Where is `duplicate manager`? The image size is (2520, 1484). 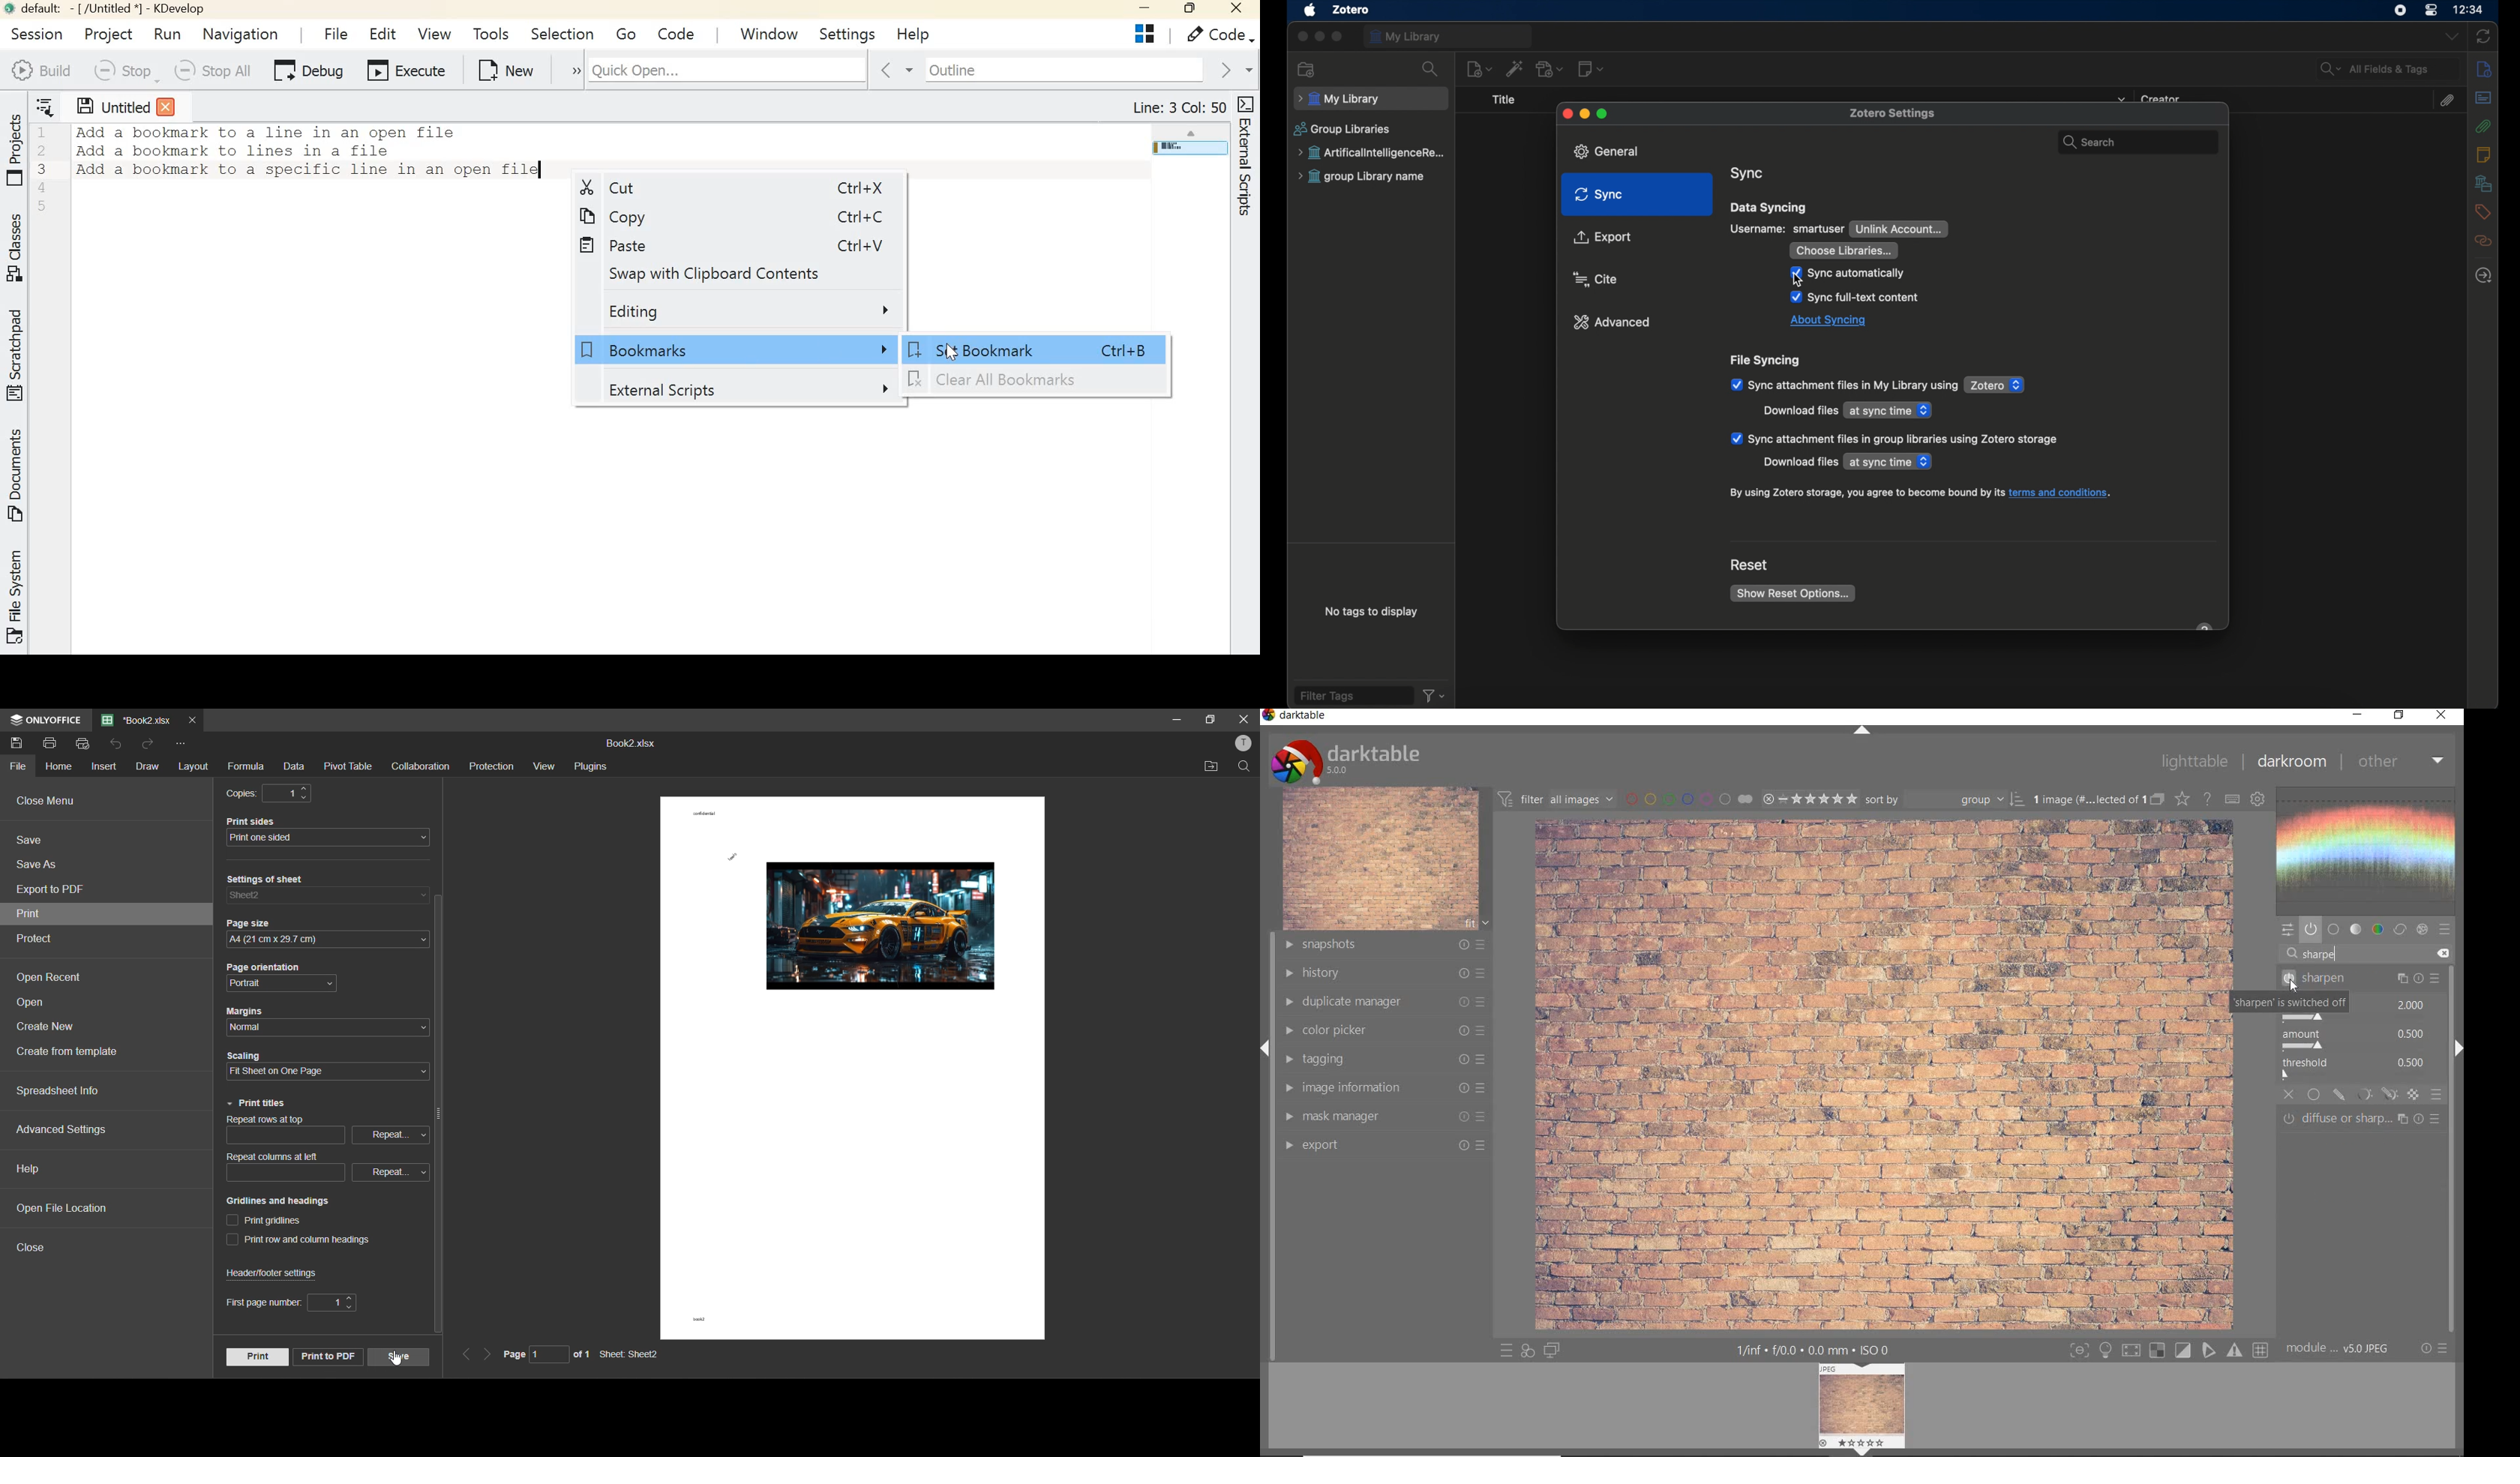
duplicate manager is located at coordinates (1386, 1003).